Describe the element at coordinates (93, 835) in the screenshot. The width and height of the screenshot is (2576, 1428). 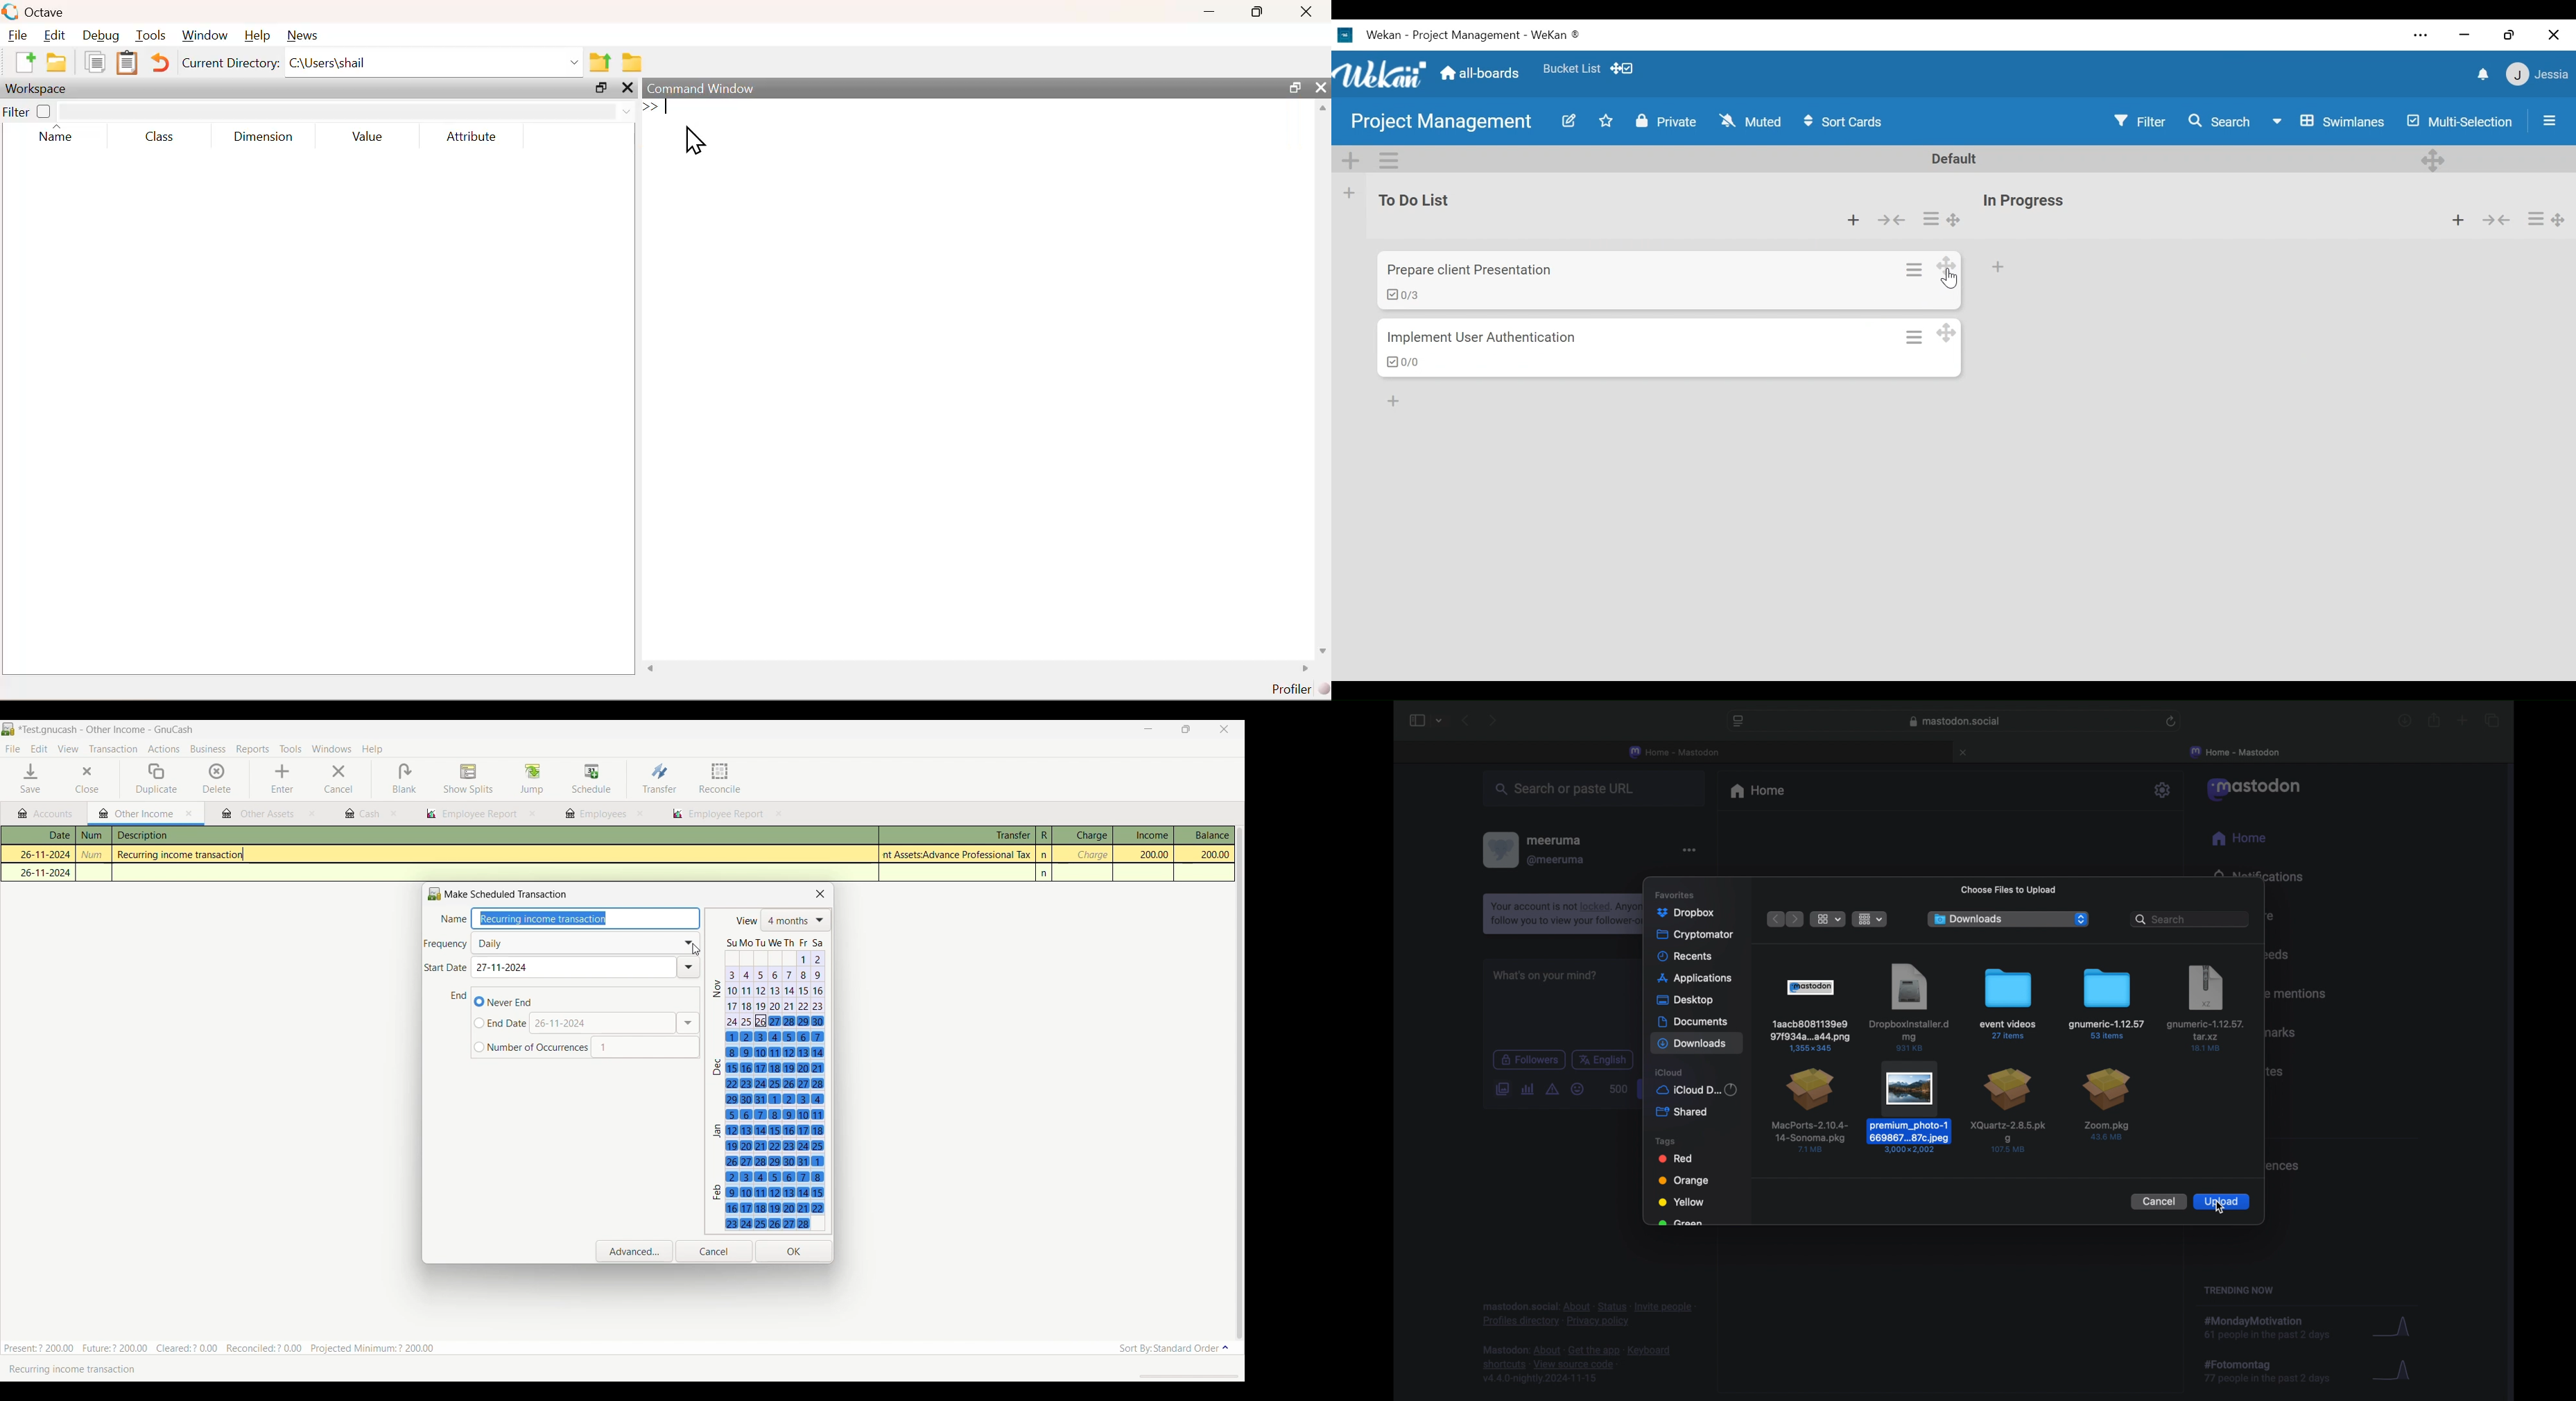
I see `num` at that location.